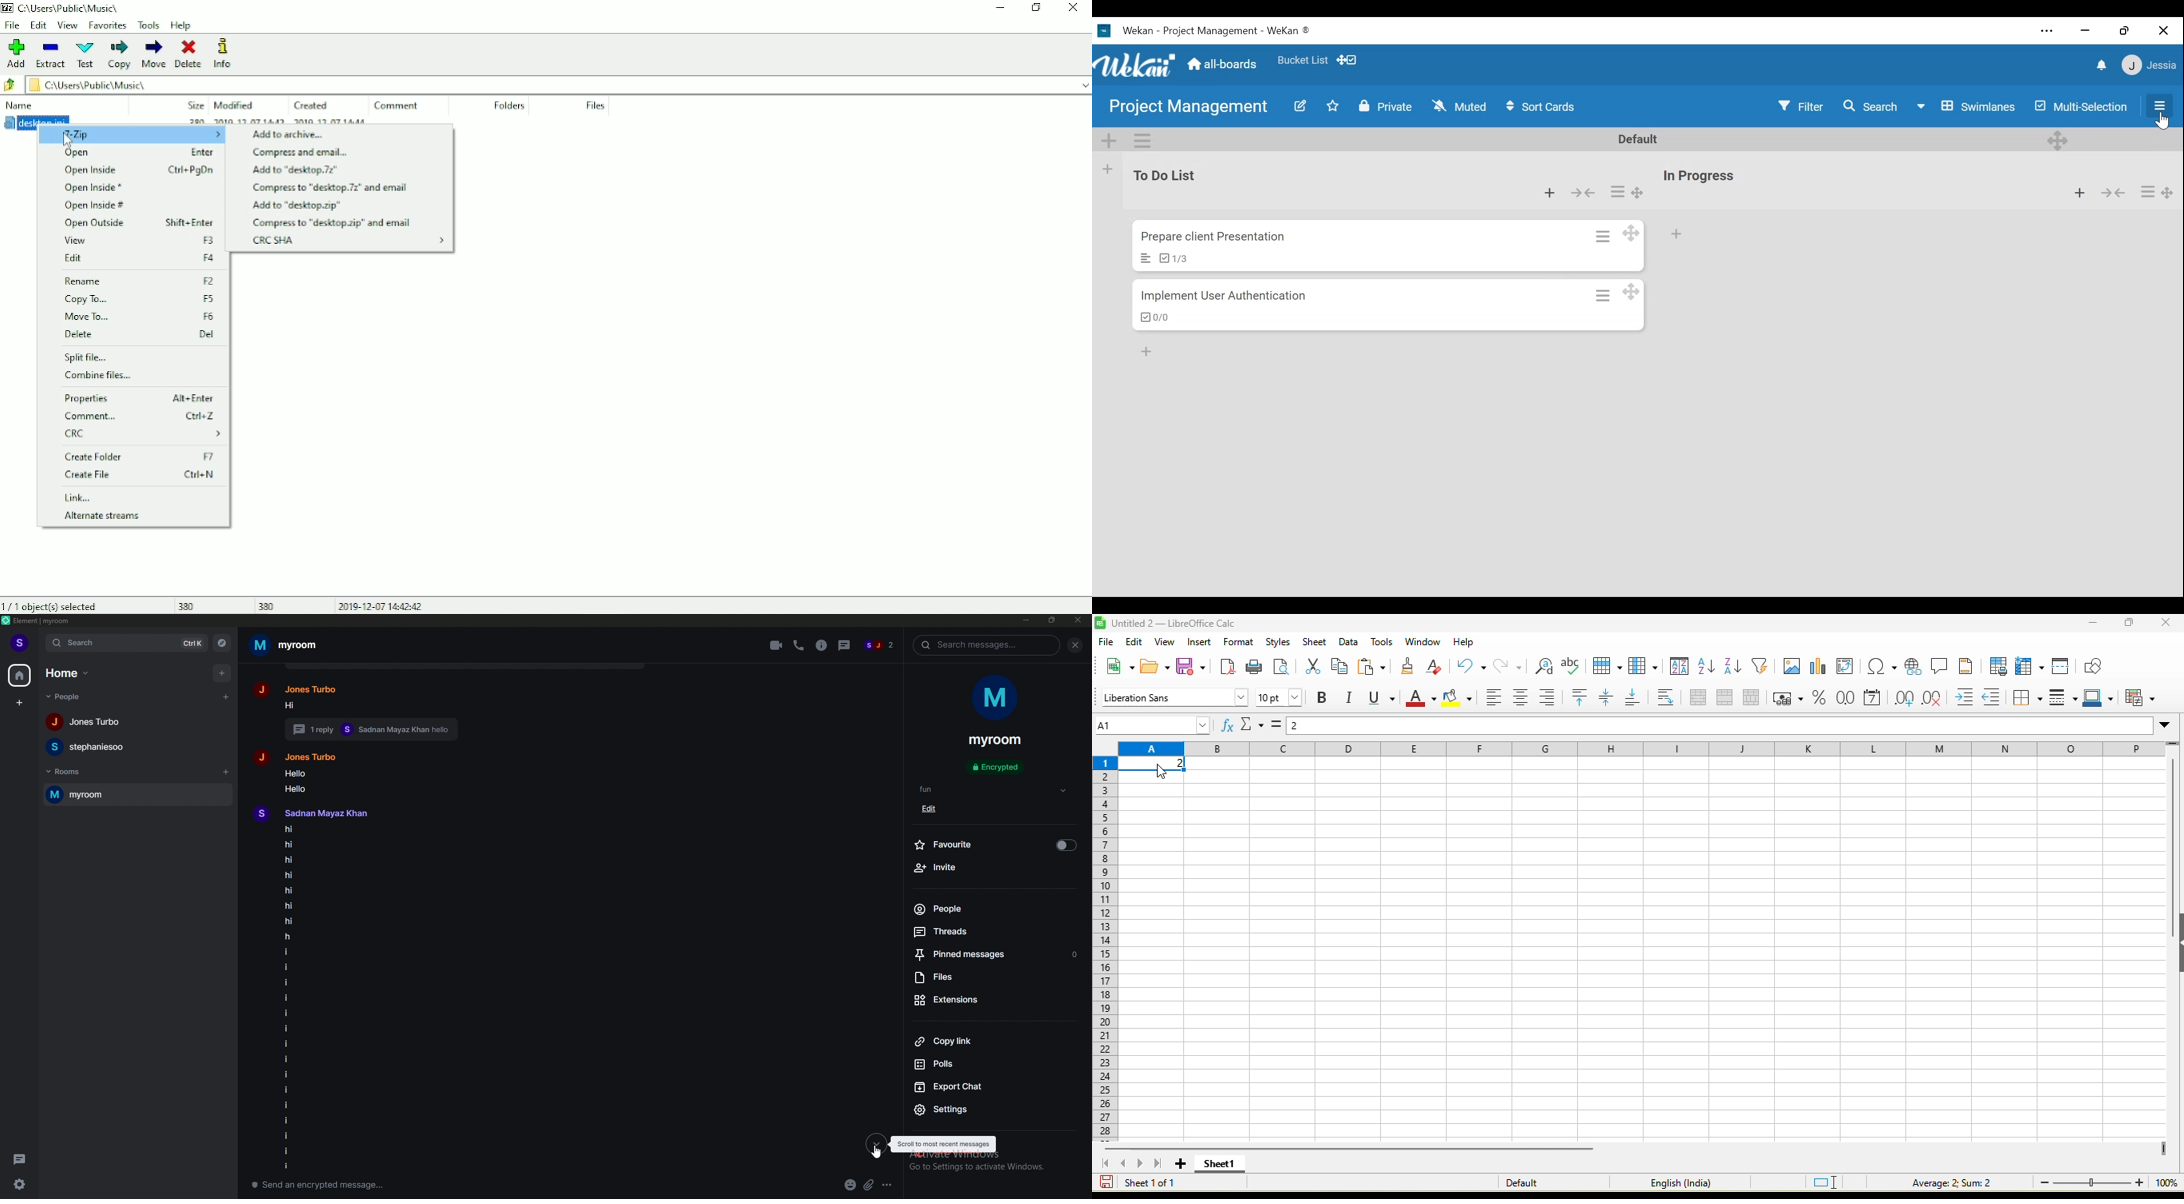 The width and height of the screenshot is (2184, 1204). I want to click on invite, so click(993, 868).